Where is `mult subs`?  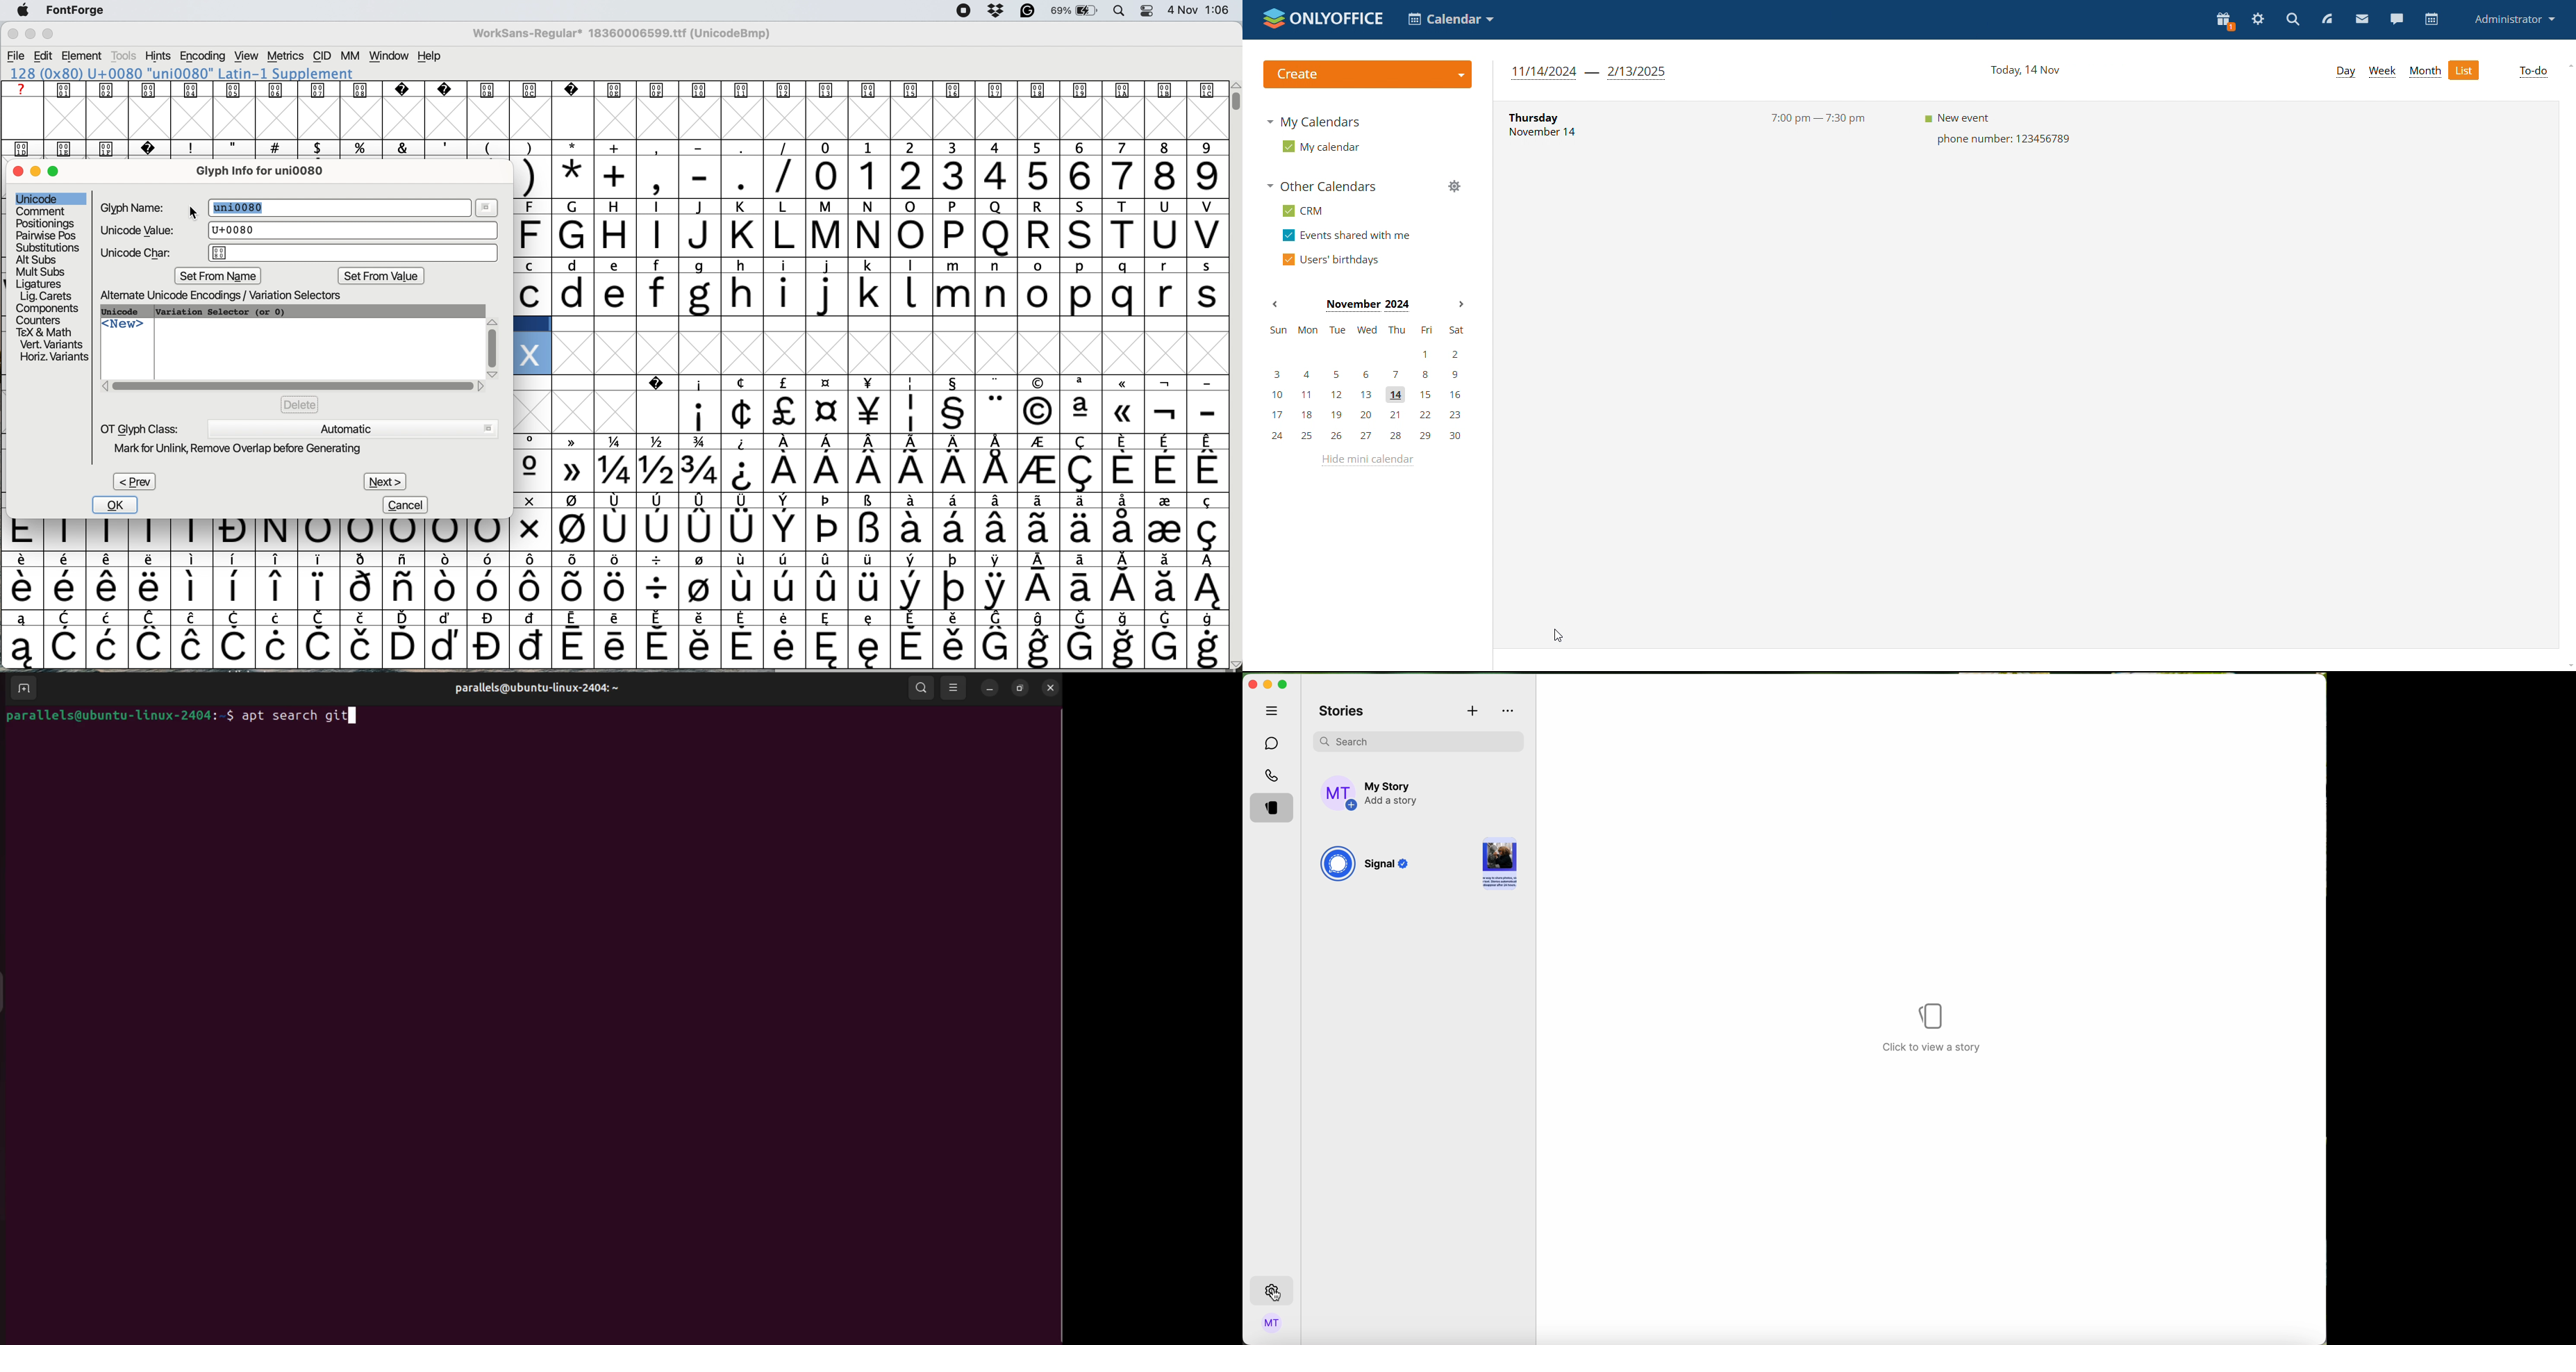 mult subs is located at coordinates (39, 271).